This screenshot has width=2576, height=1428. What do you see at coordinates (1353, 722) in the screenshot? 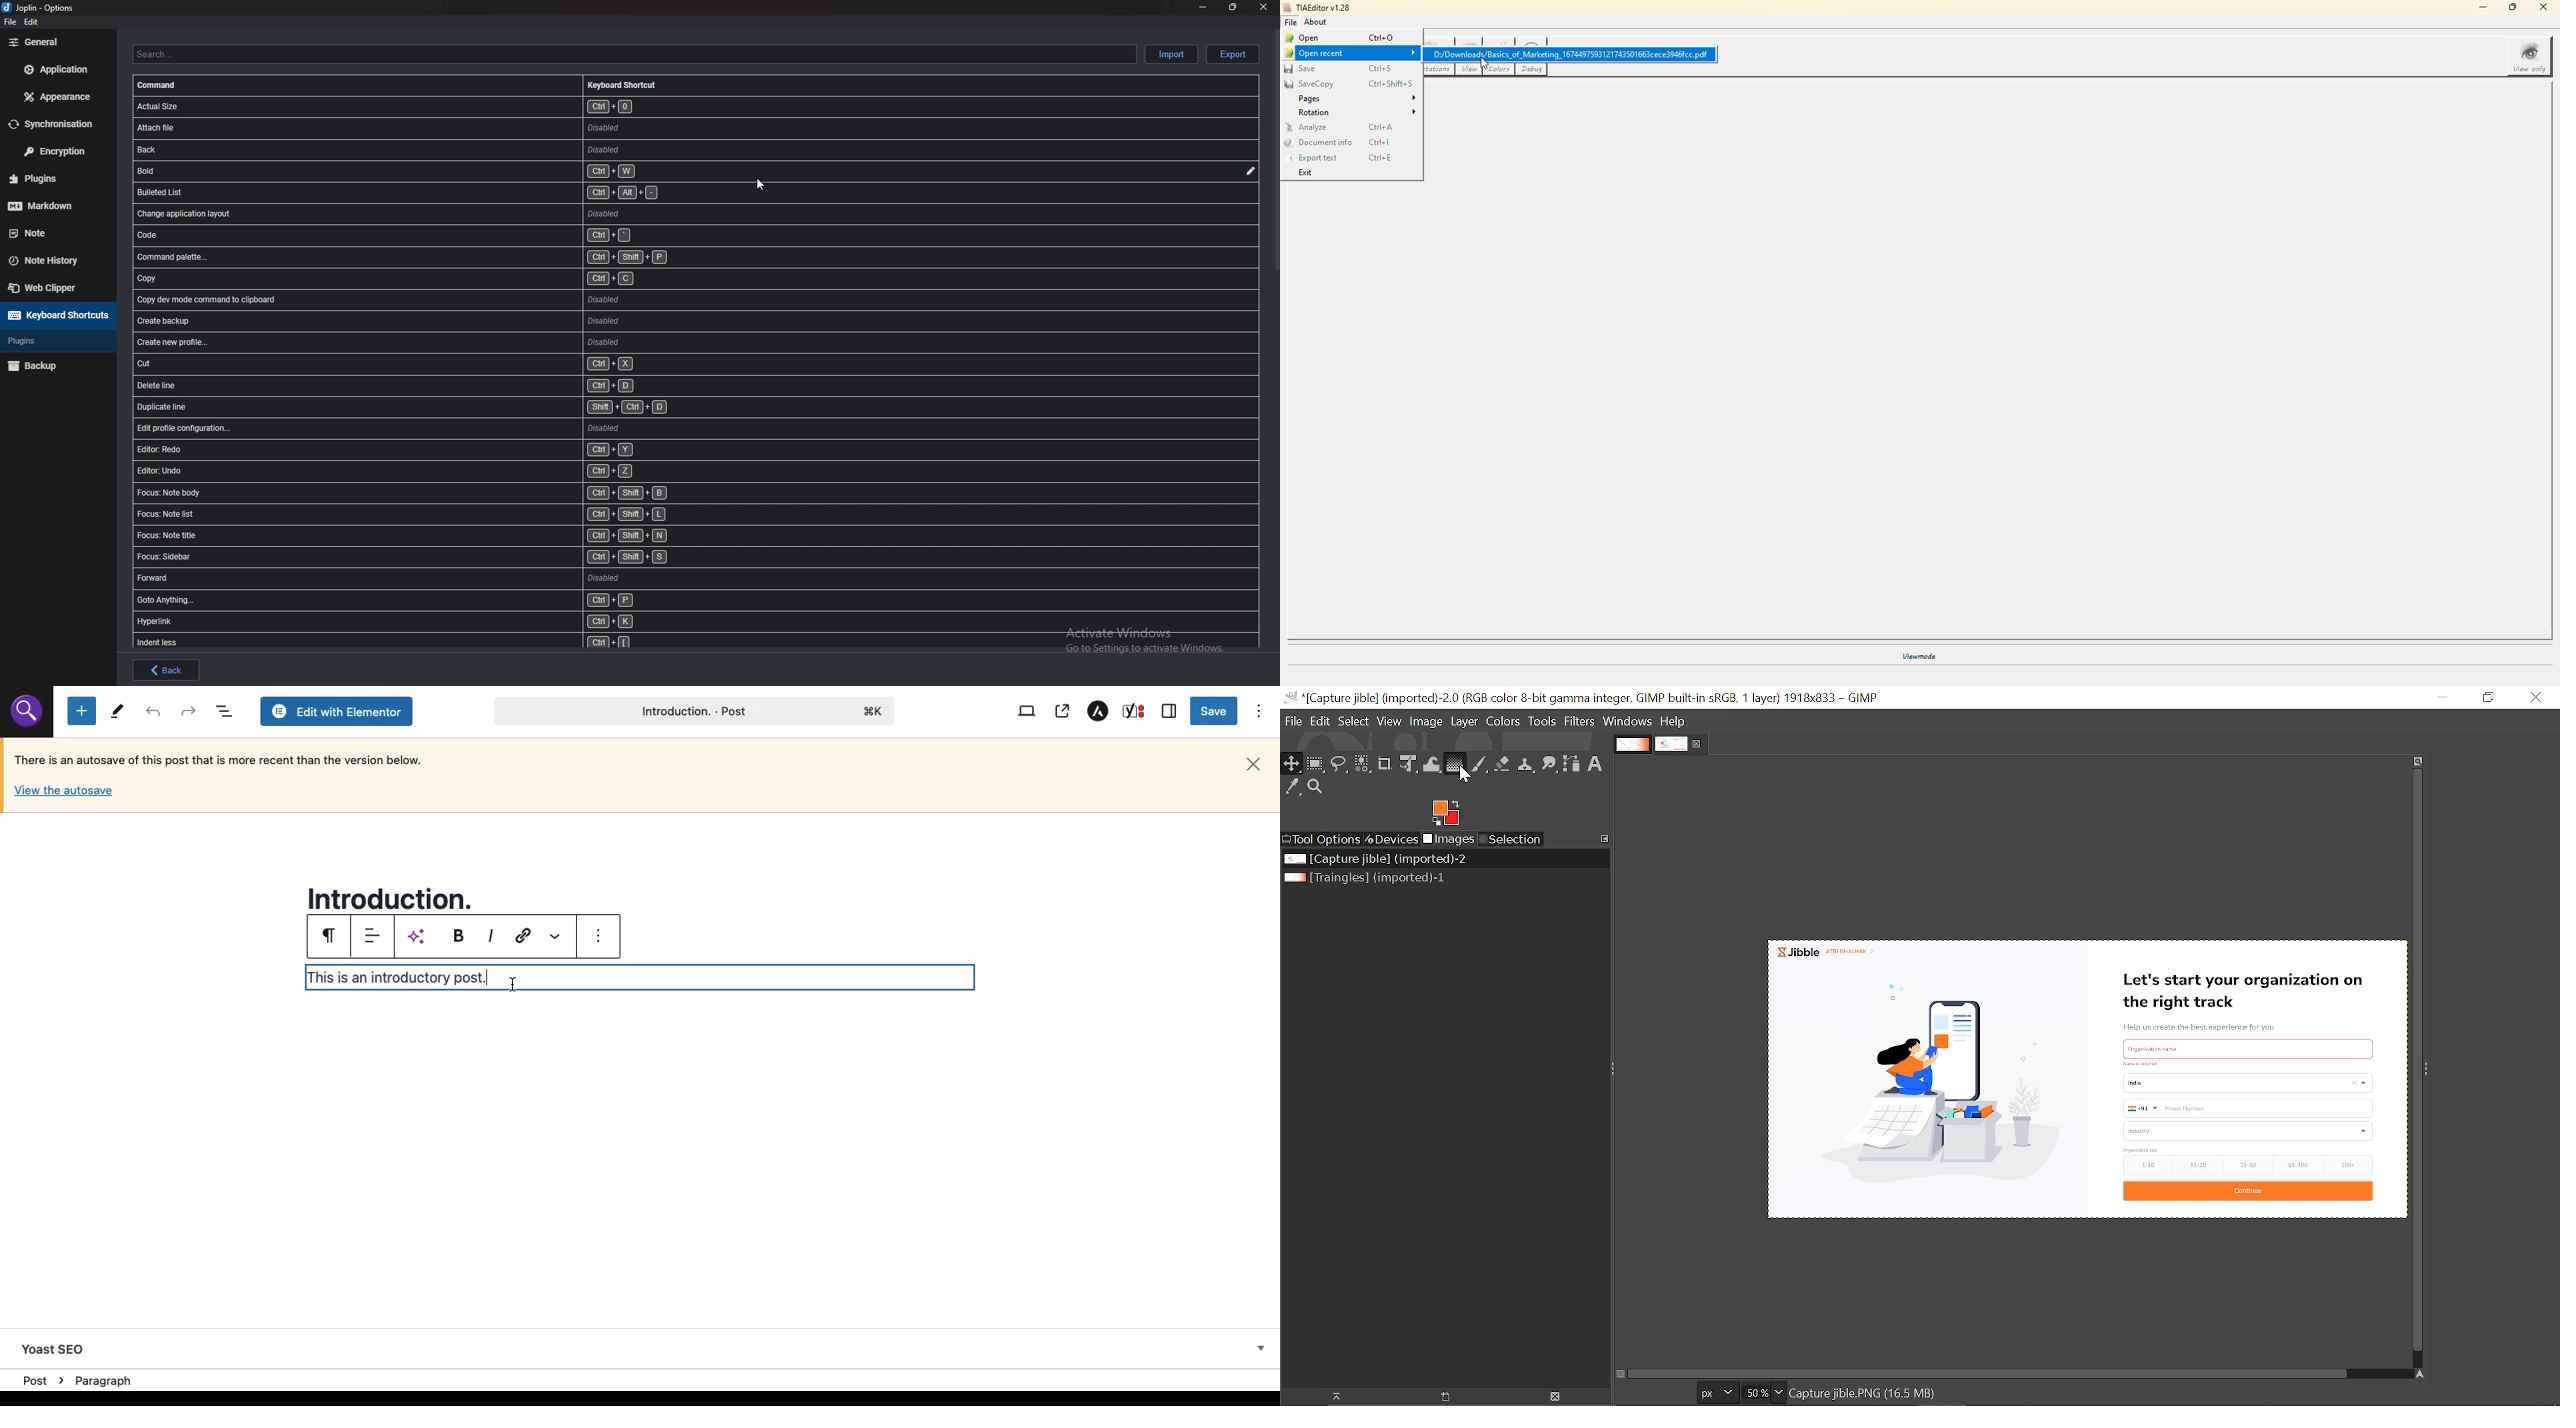
I see `Select` at bounding box center [1353, 722].